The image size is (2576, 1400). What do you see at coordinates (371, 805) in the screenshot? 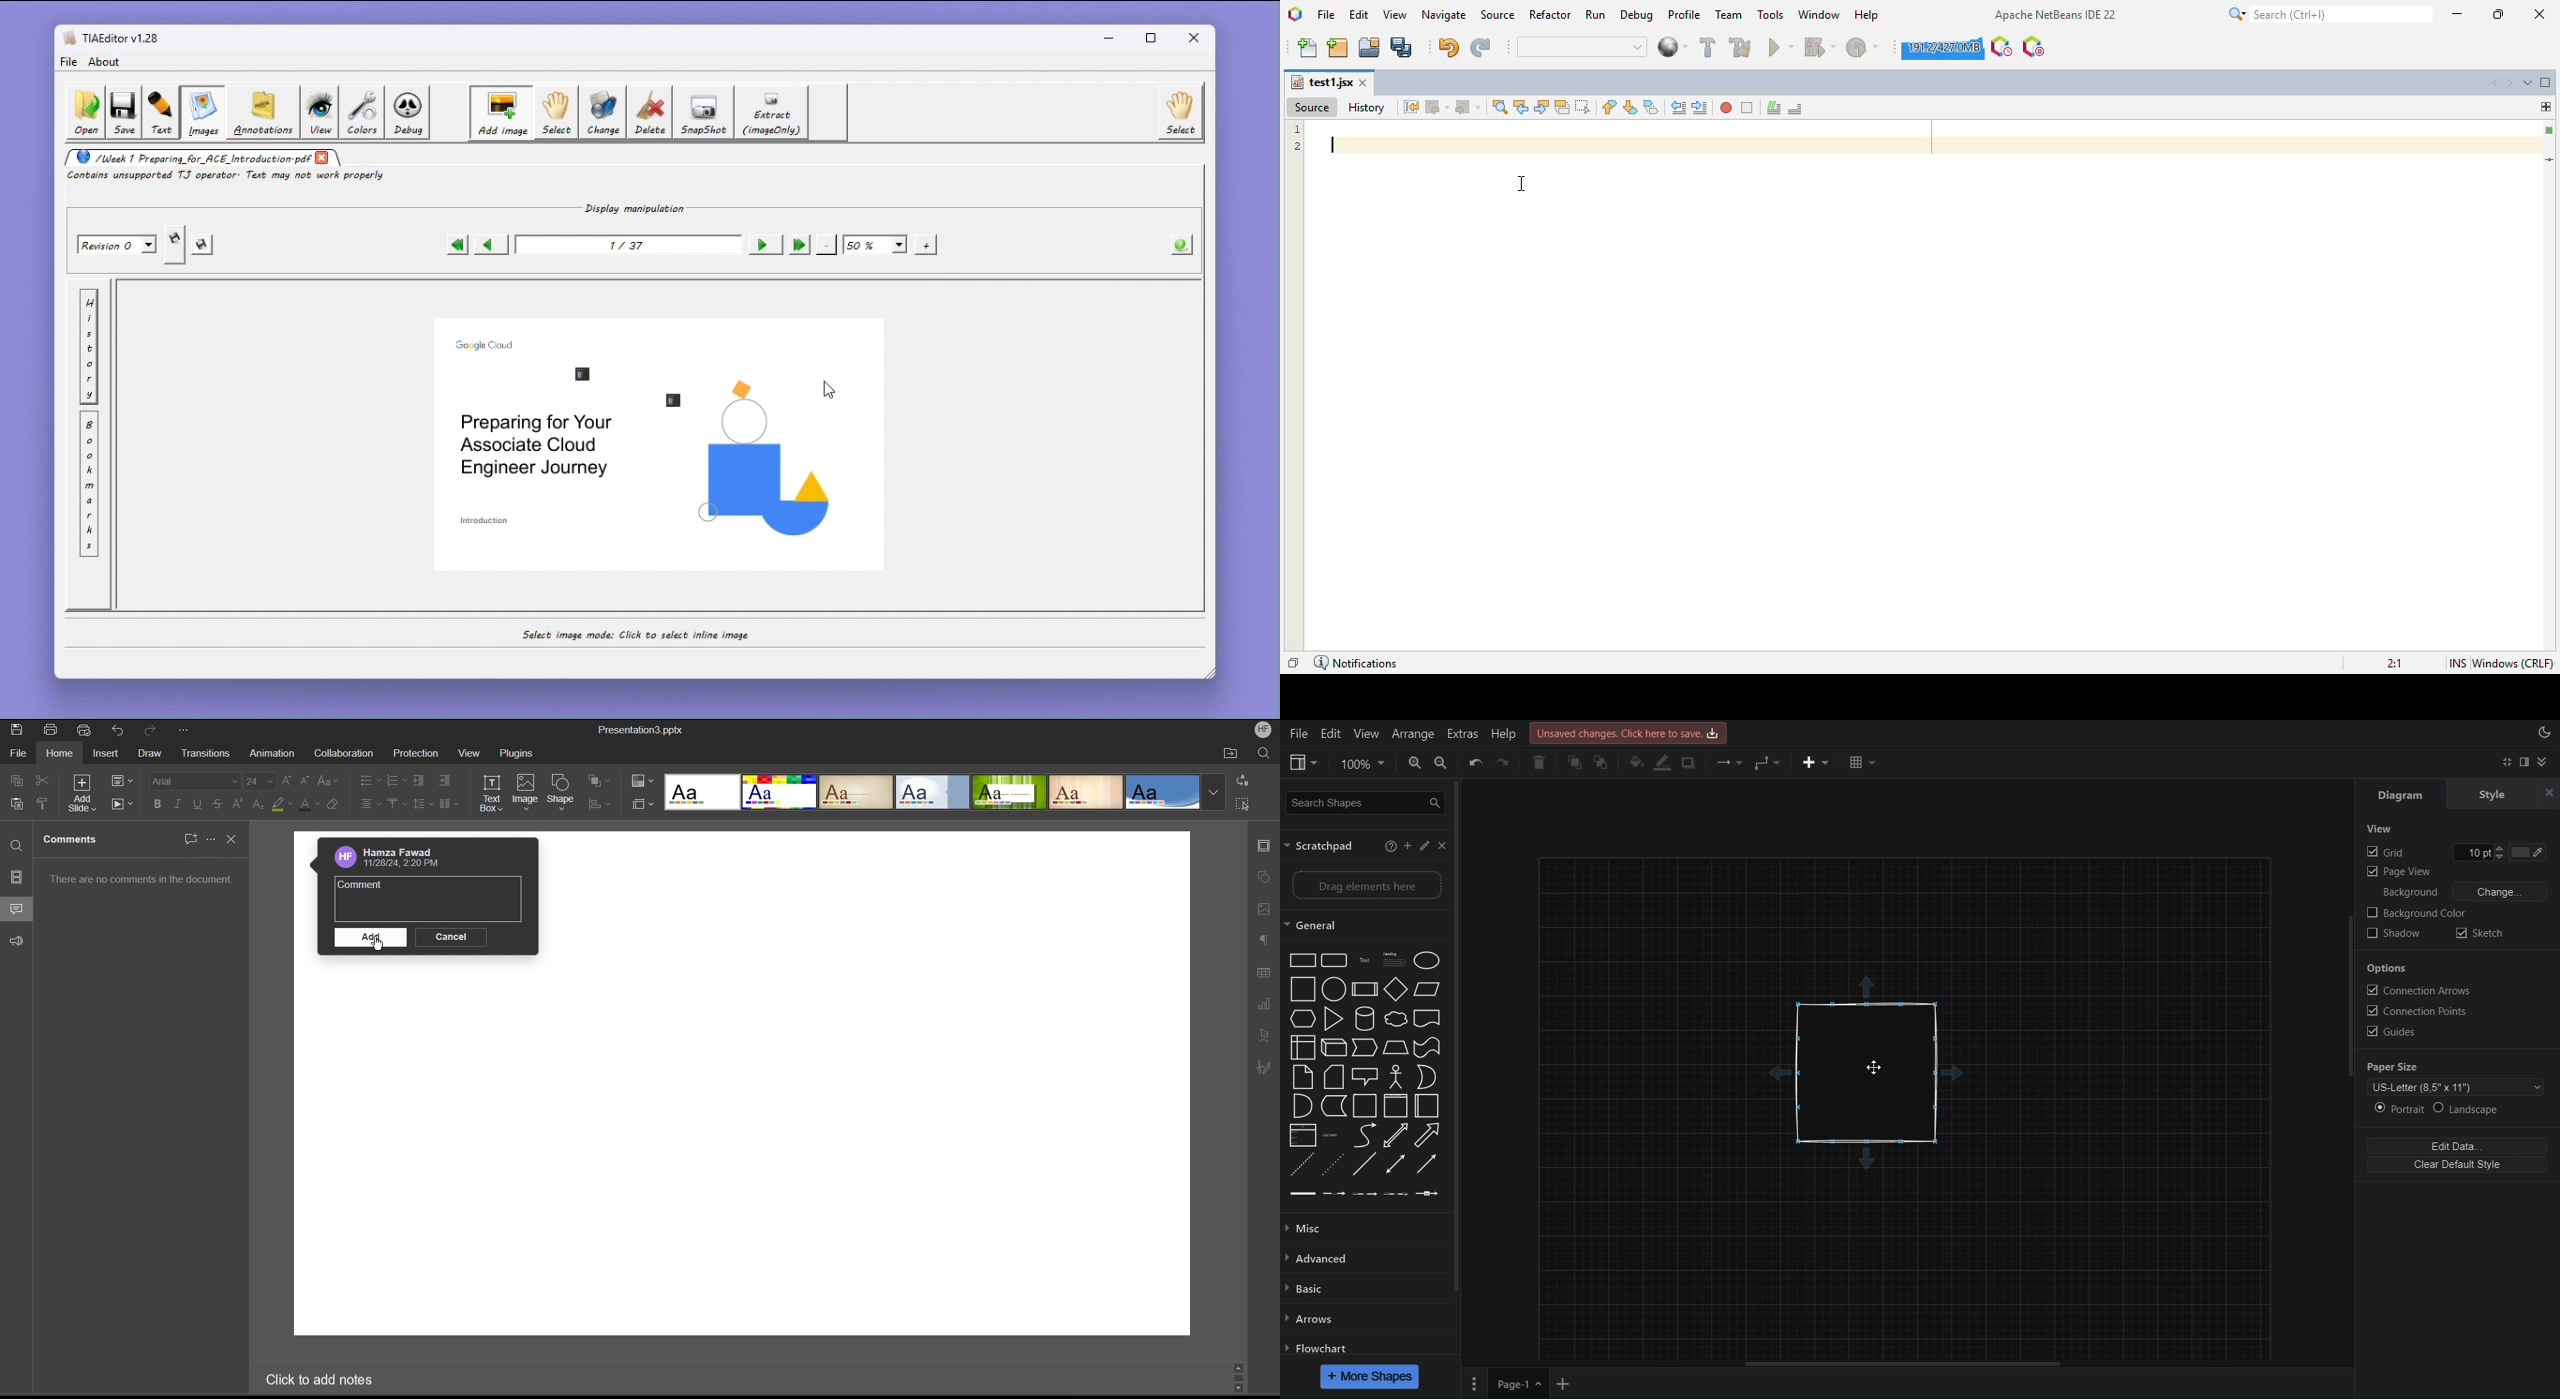
I see `Alignment` at bounding box center [371, 805].